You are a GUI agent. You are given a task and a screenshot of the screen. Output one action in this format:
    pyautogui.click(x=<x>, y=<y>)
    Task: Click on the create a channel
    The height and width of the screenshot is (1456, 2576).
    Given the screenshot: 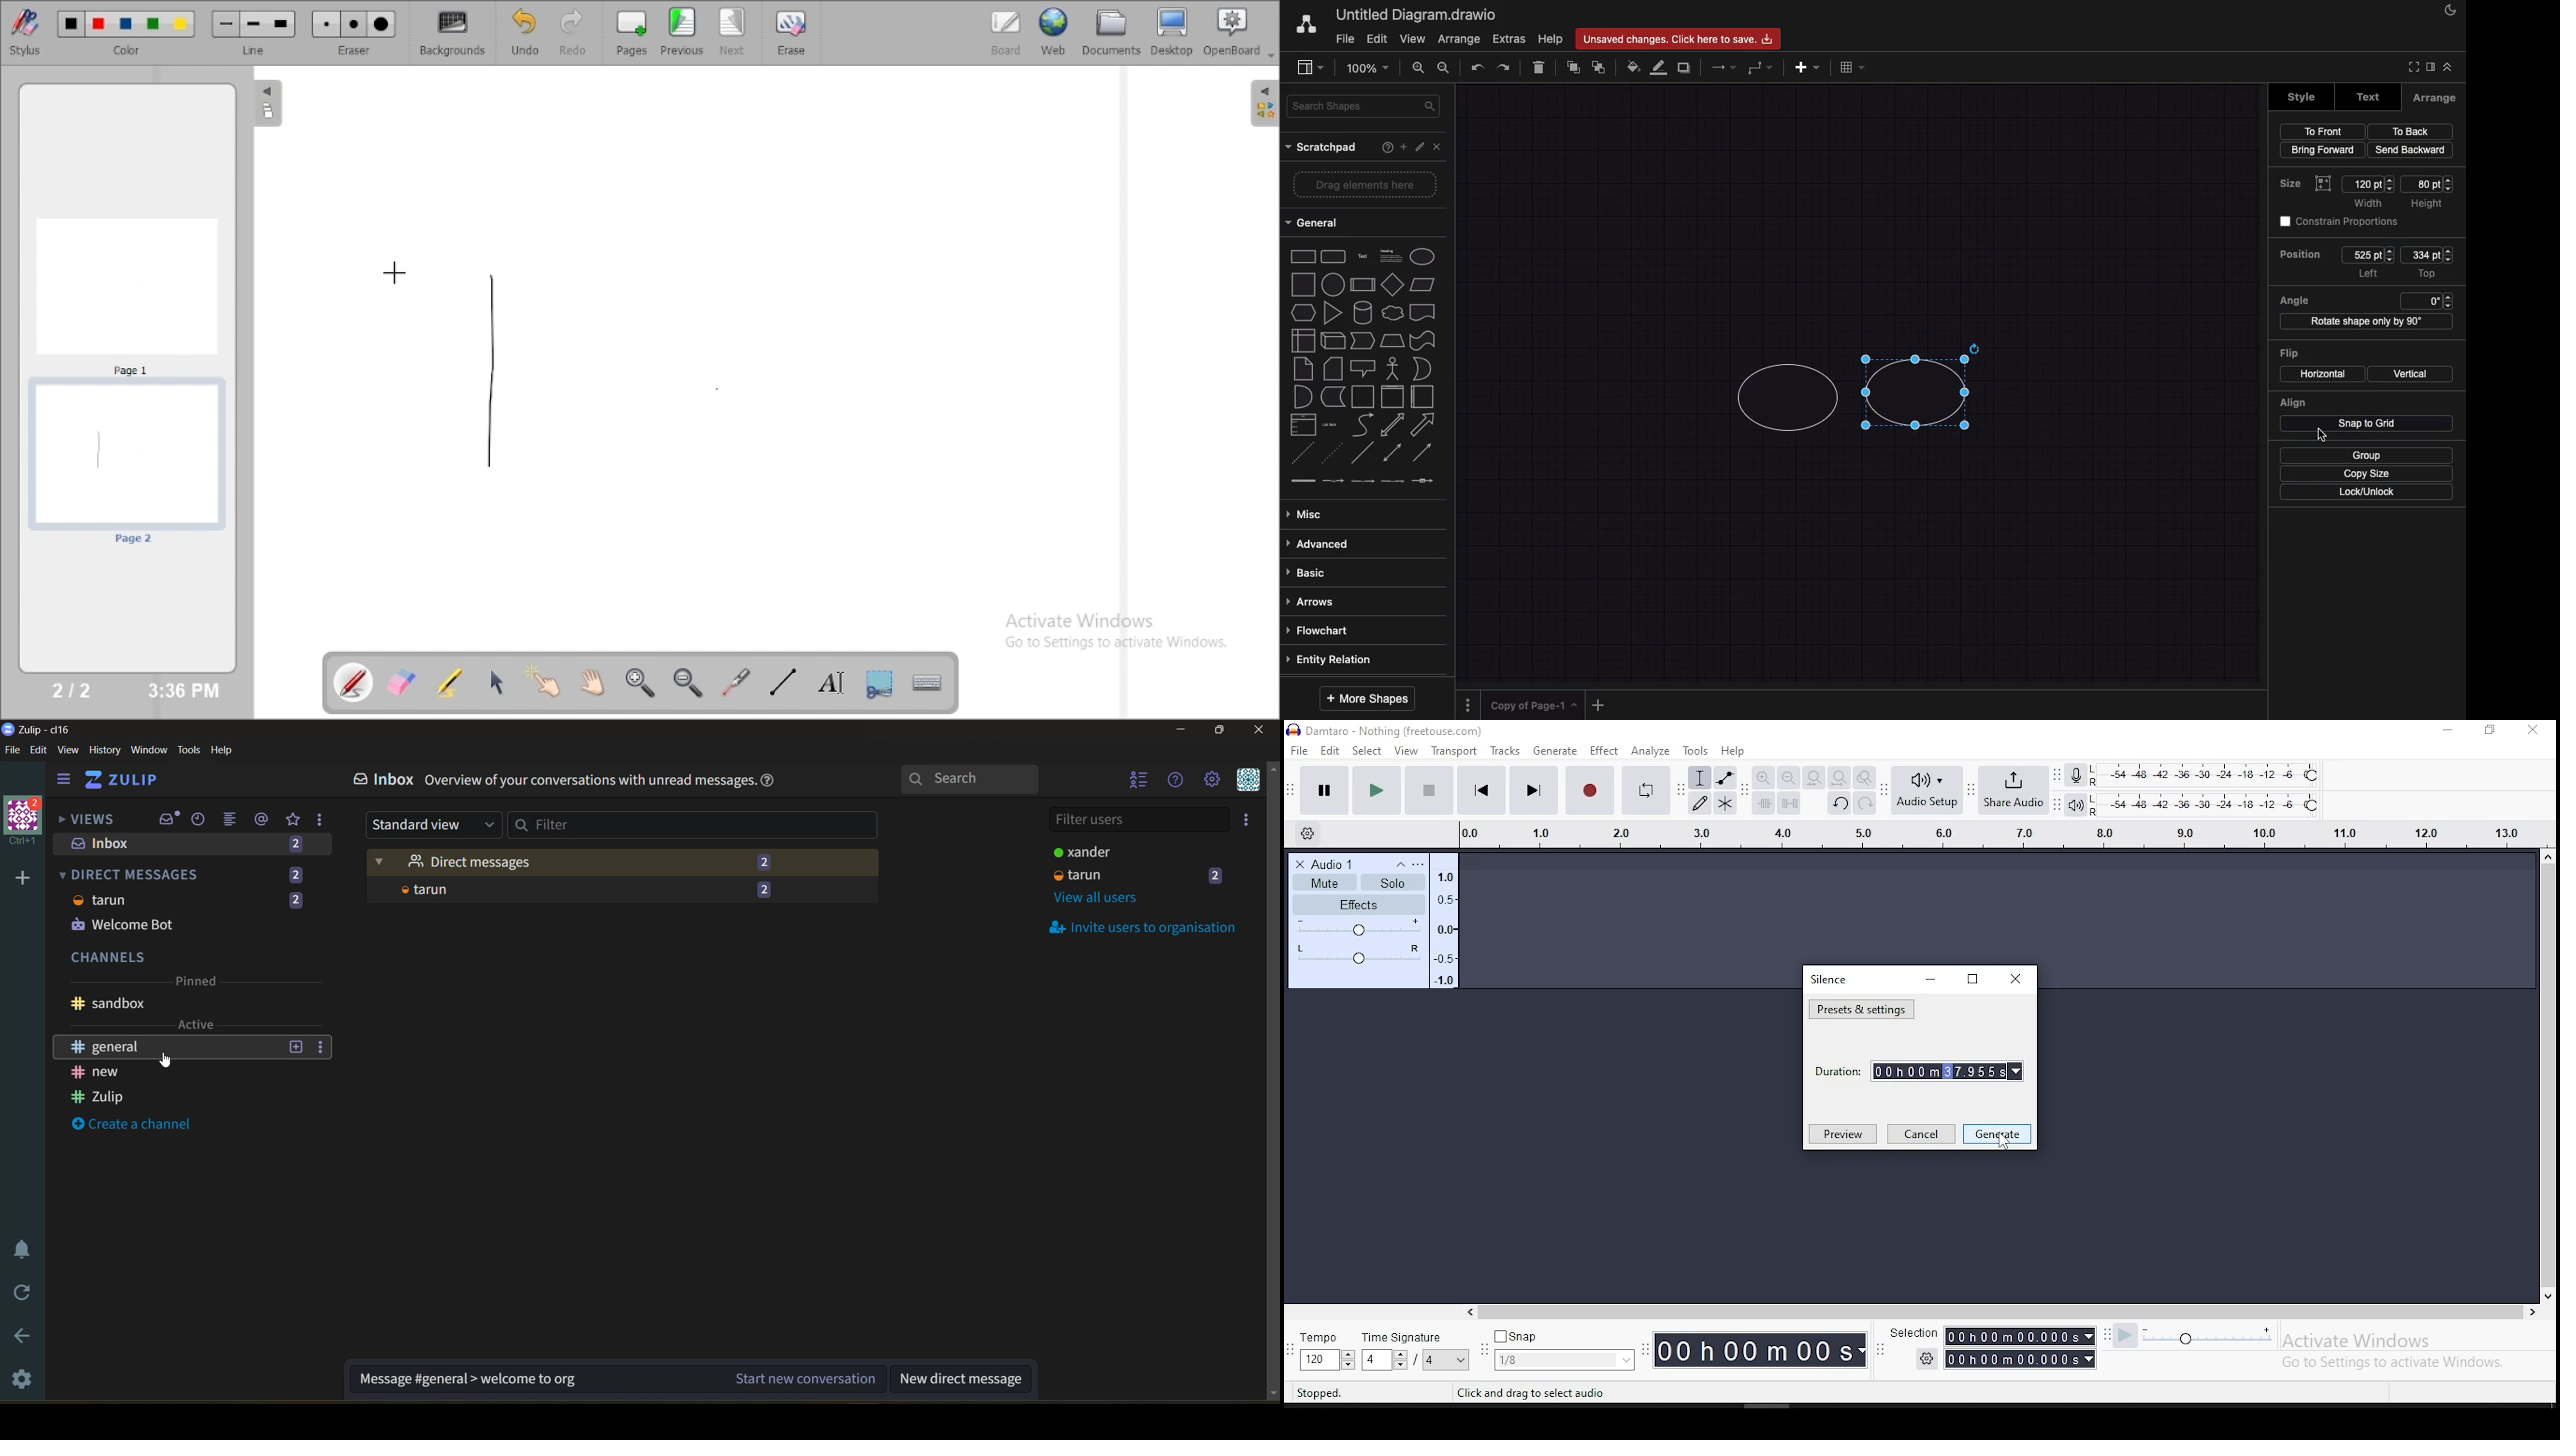 What is the action you would take?
    pyautogui.click(x=139, y=1123)
    